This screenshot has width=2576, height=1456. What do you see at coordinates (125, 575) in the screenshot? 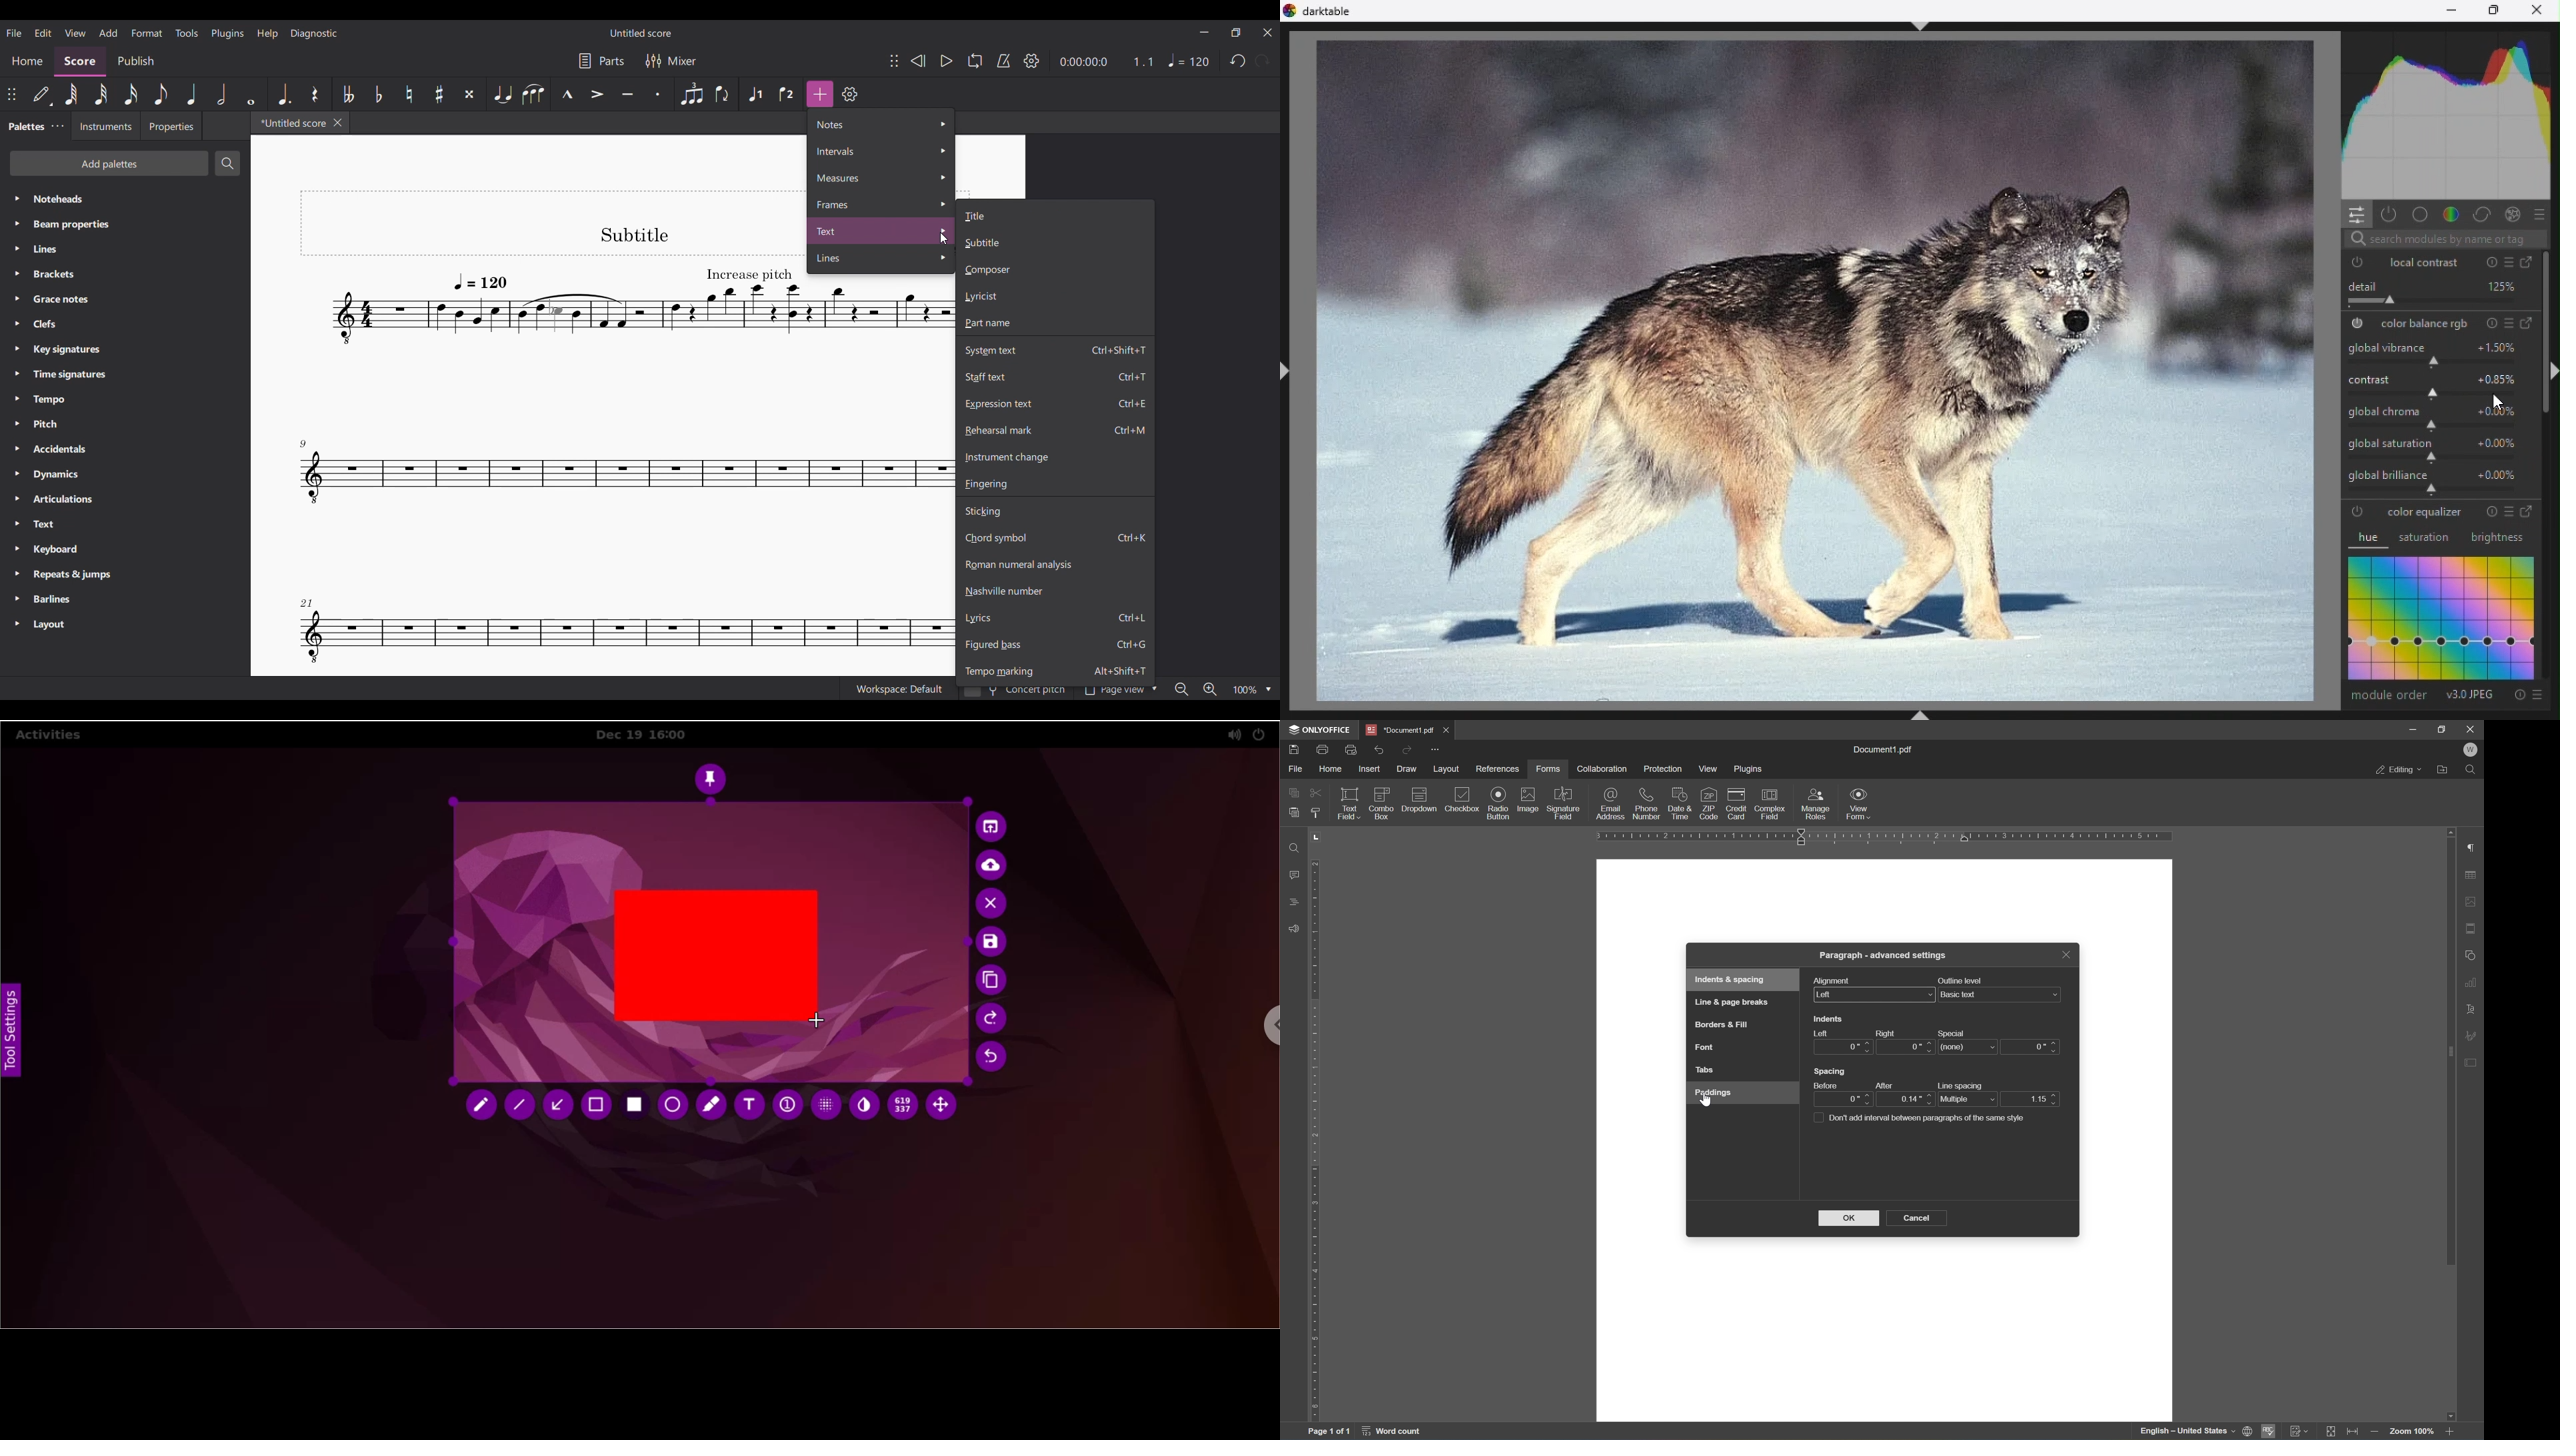
I see `Repeats & jumps` at bounding box center [125, 575].